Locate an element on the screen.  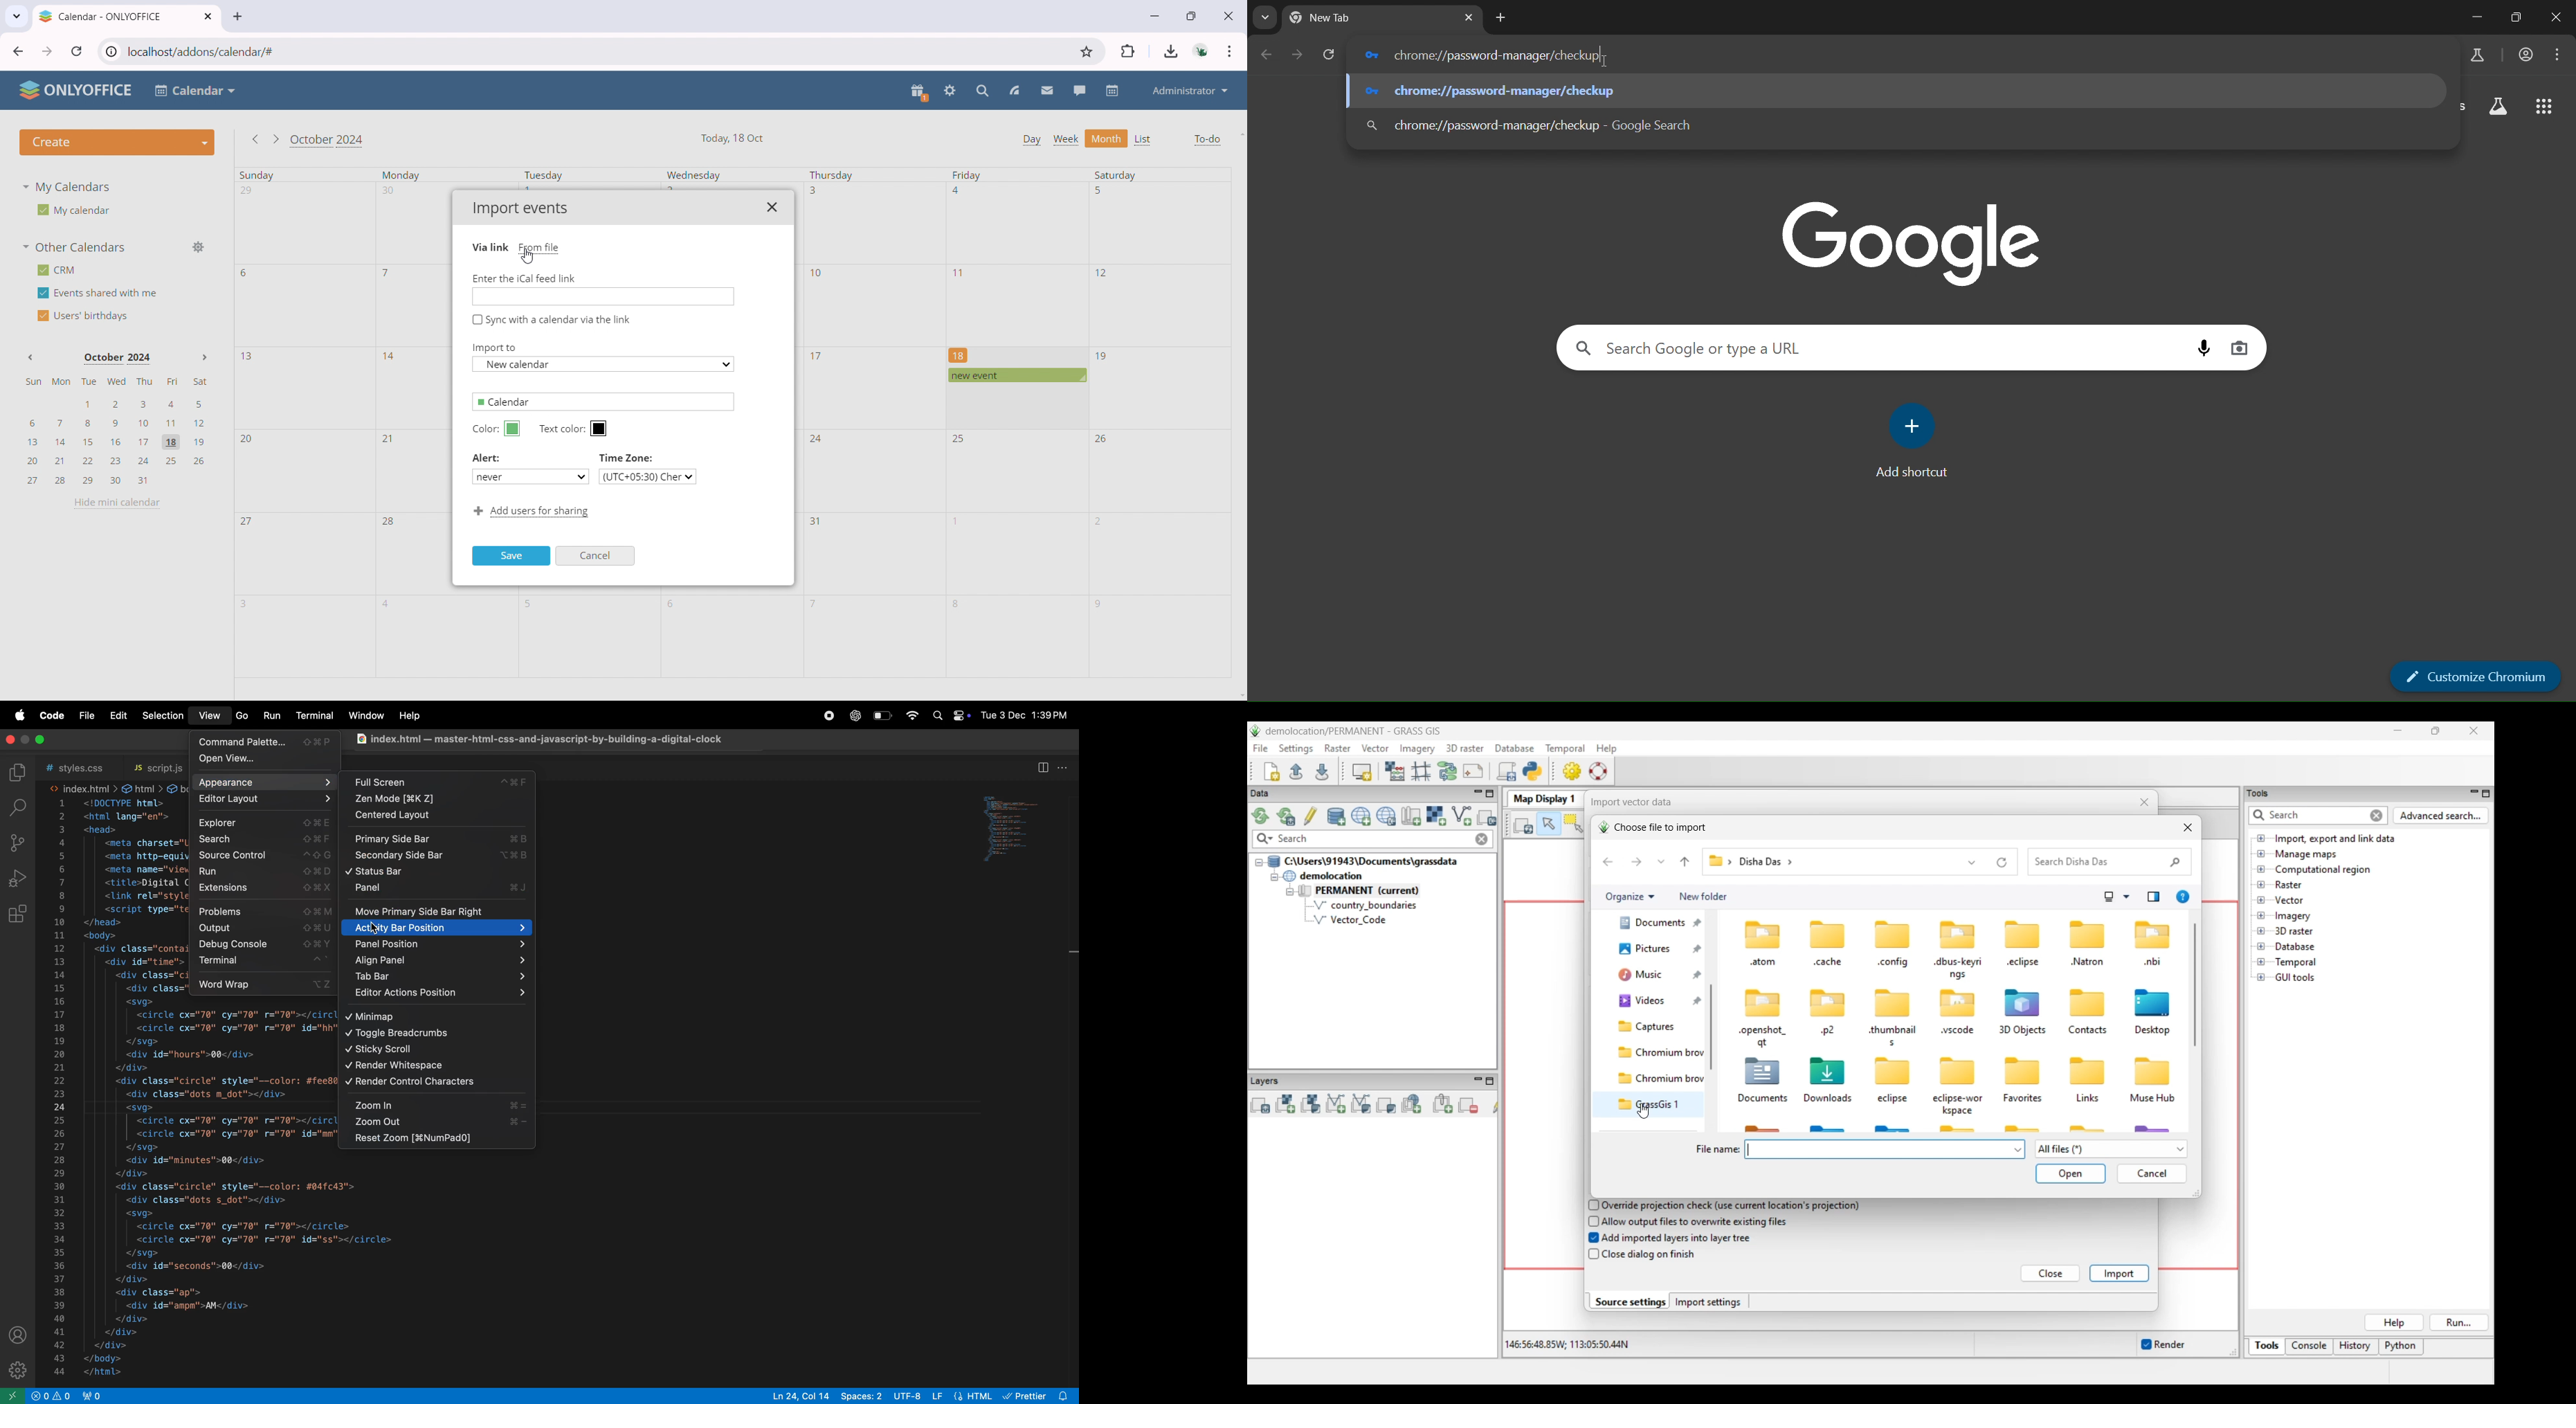
close is located at coordinates (2553, 17).